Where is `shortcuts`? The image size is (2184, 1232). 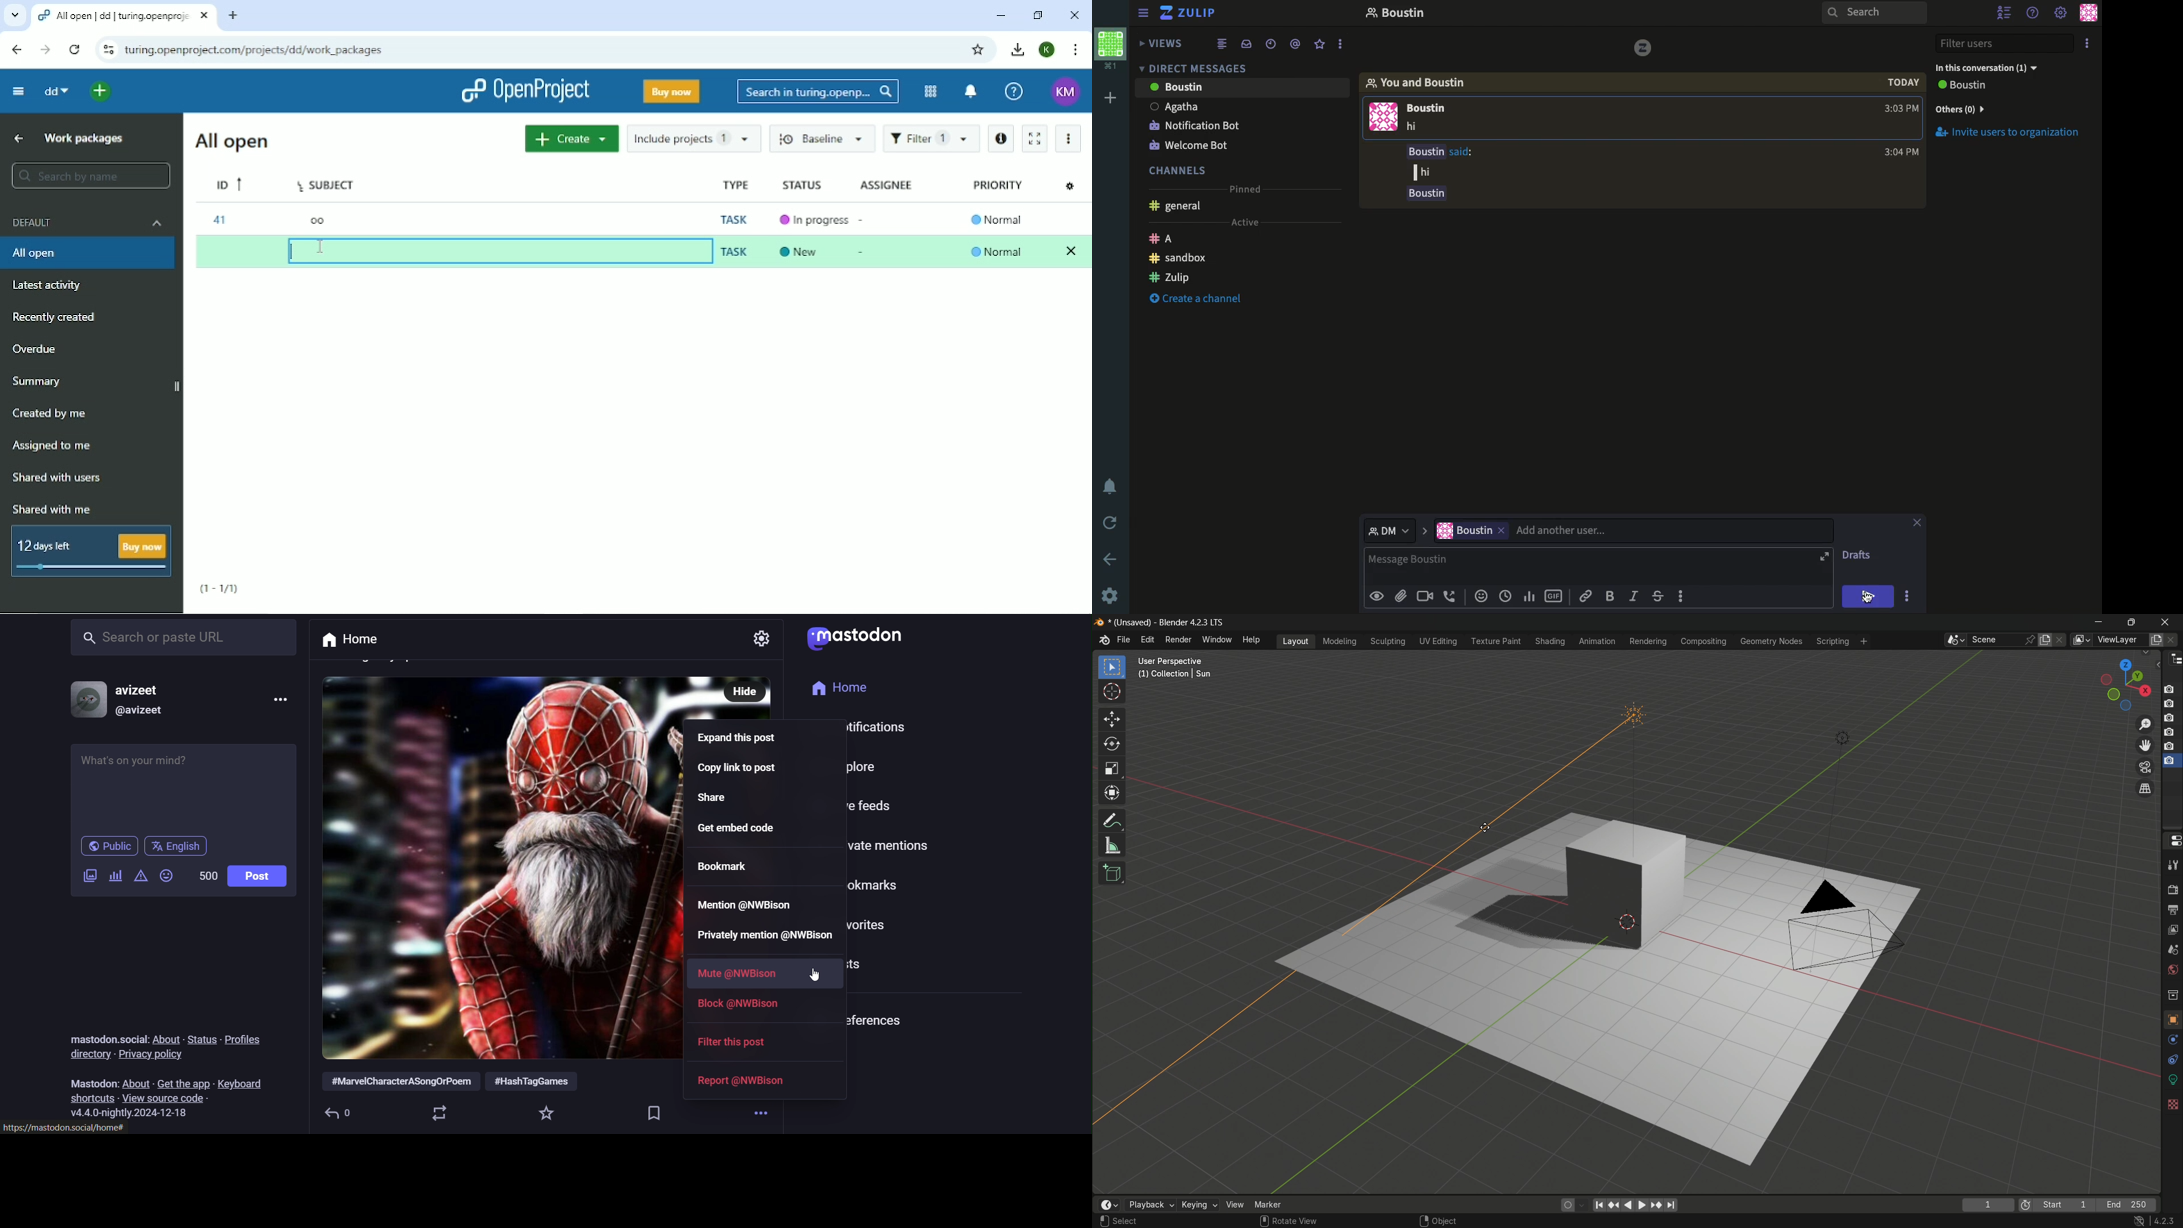
shortcuts is located at coordinates (93, 1098).